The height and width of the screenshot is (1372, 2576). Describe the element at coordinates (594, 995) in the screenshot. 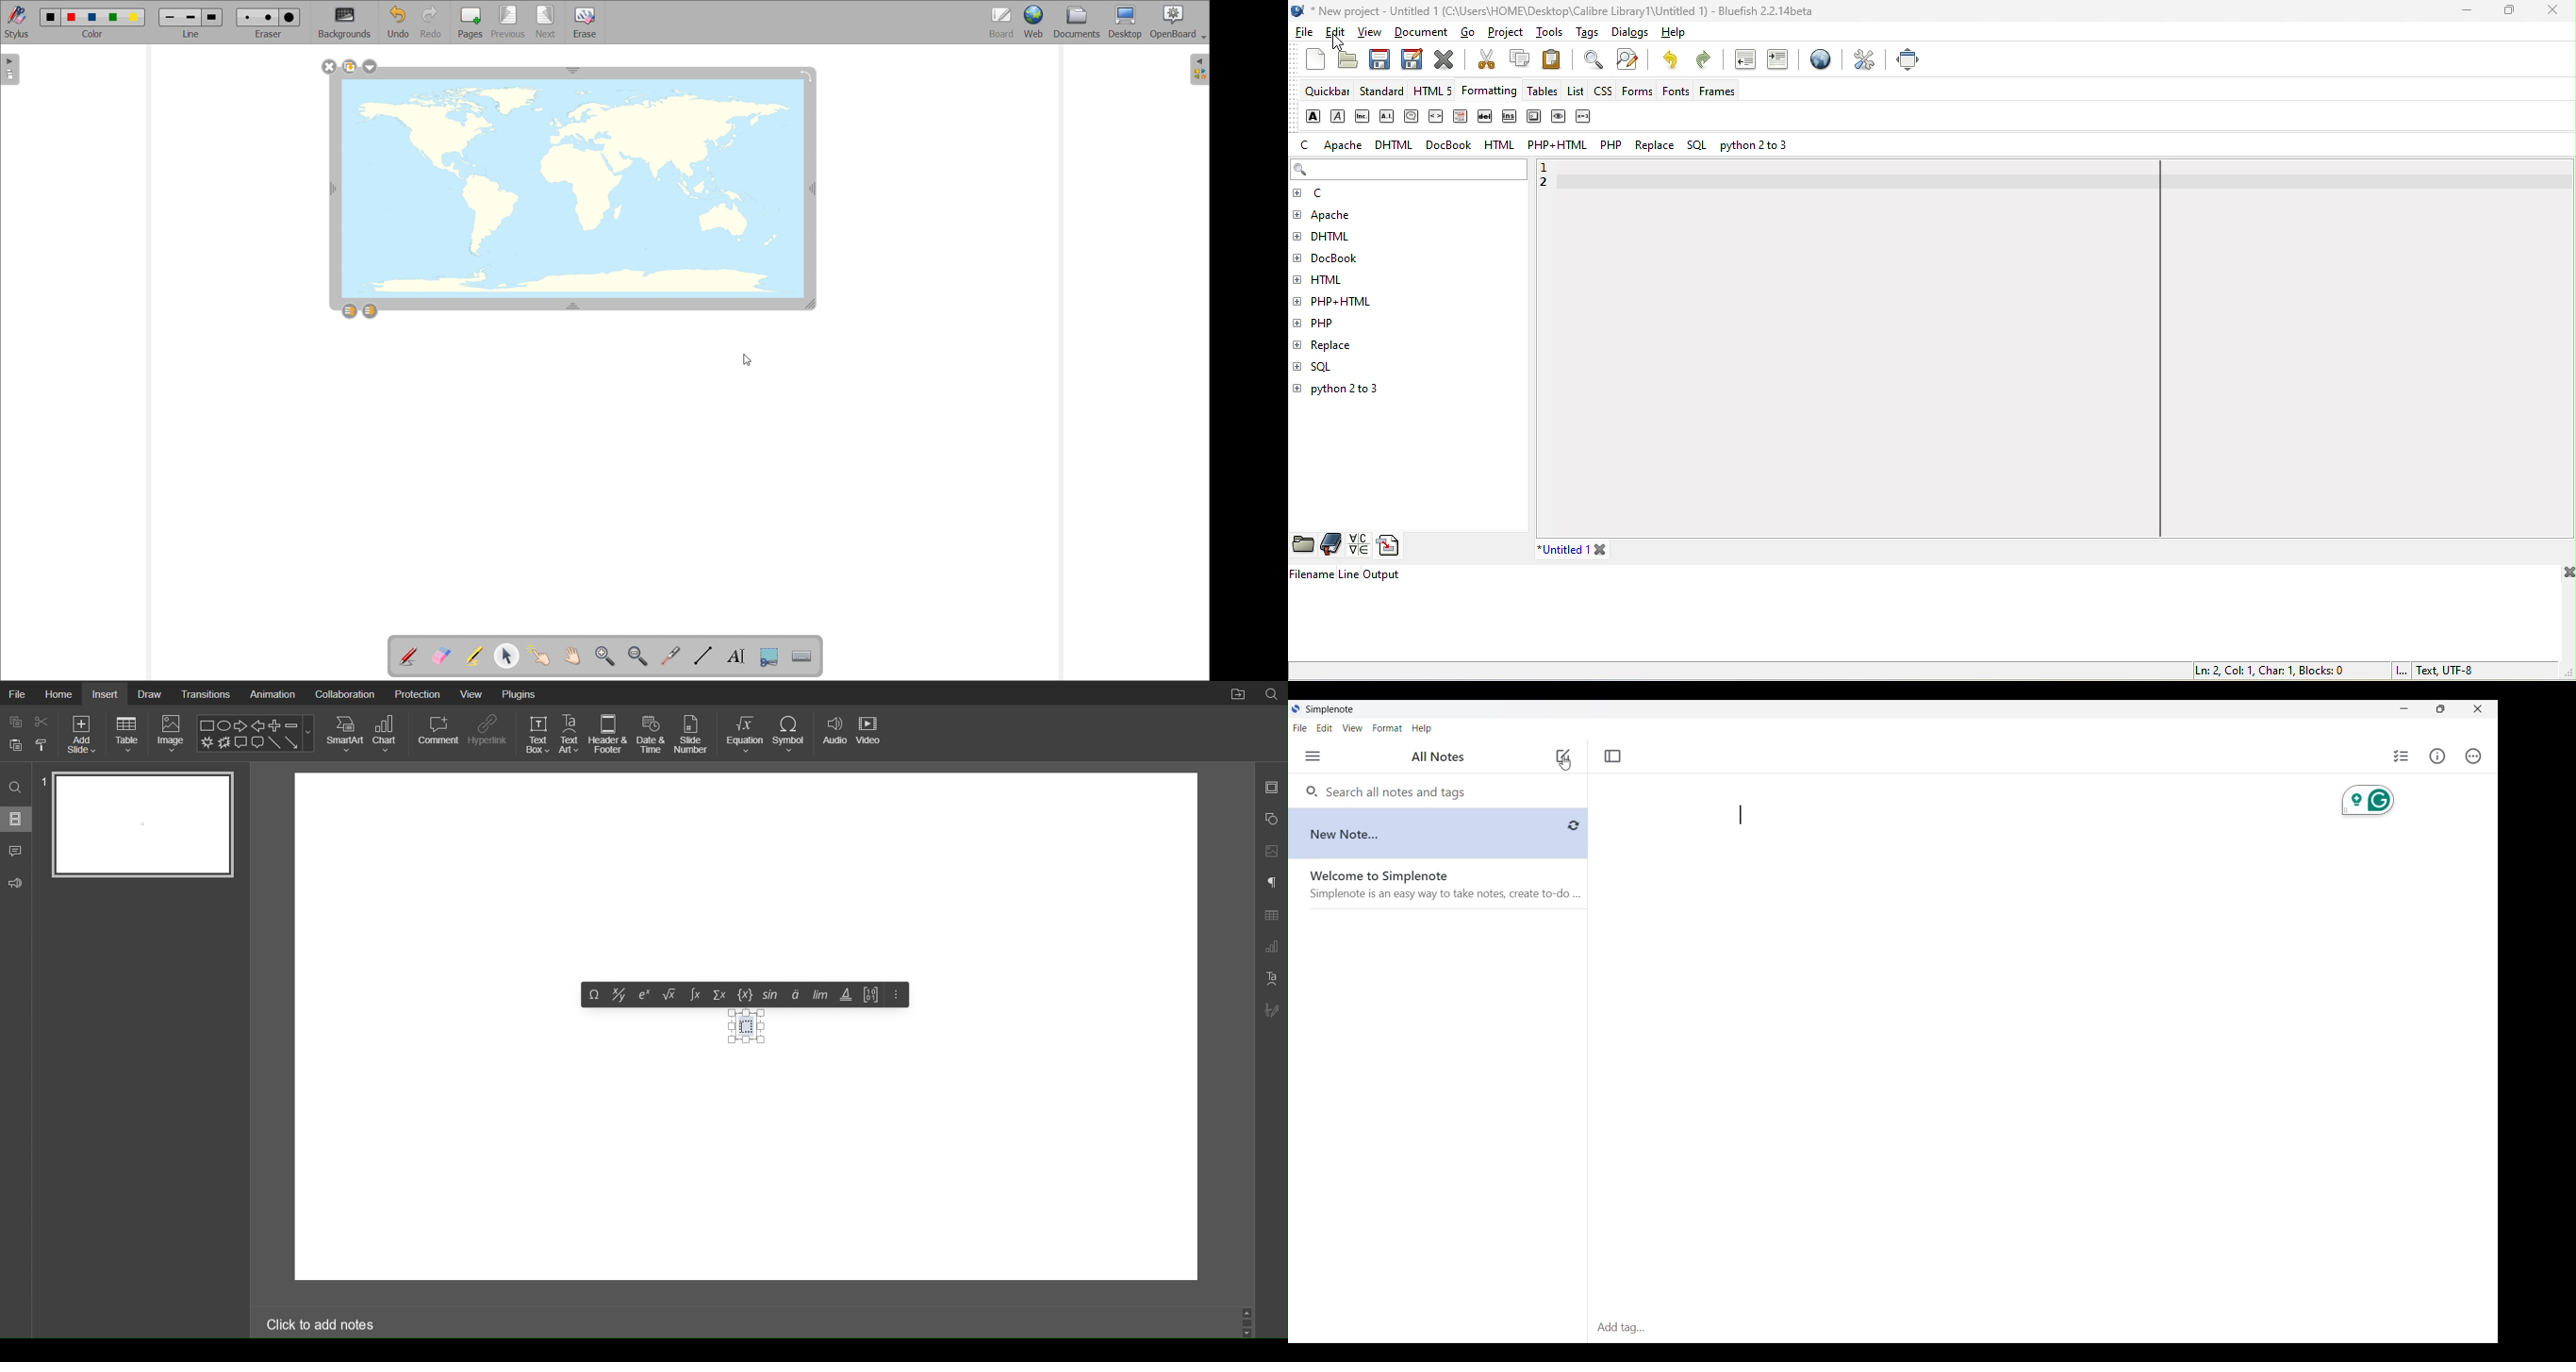

I see `Symbols` at that location.